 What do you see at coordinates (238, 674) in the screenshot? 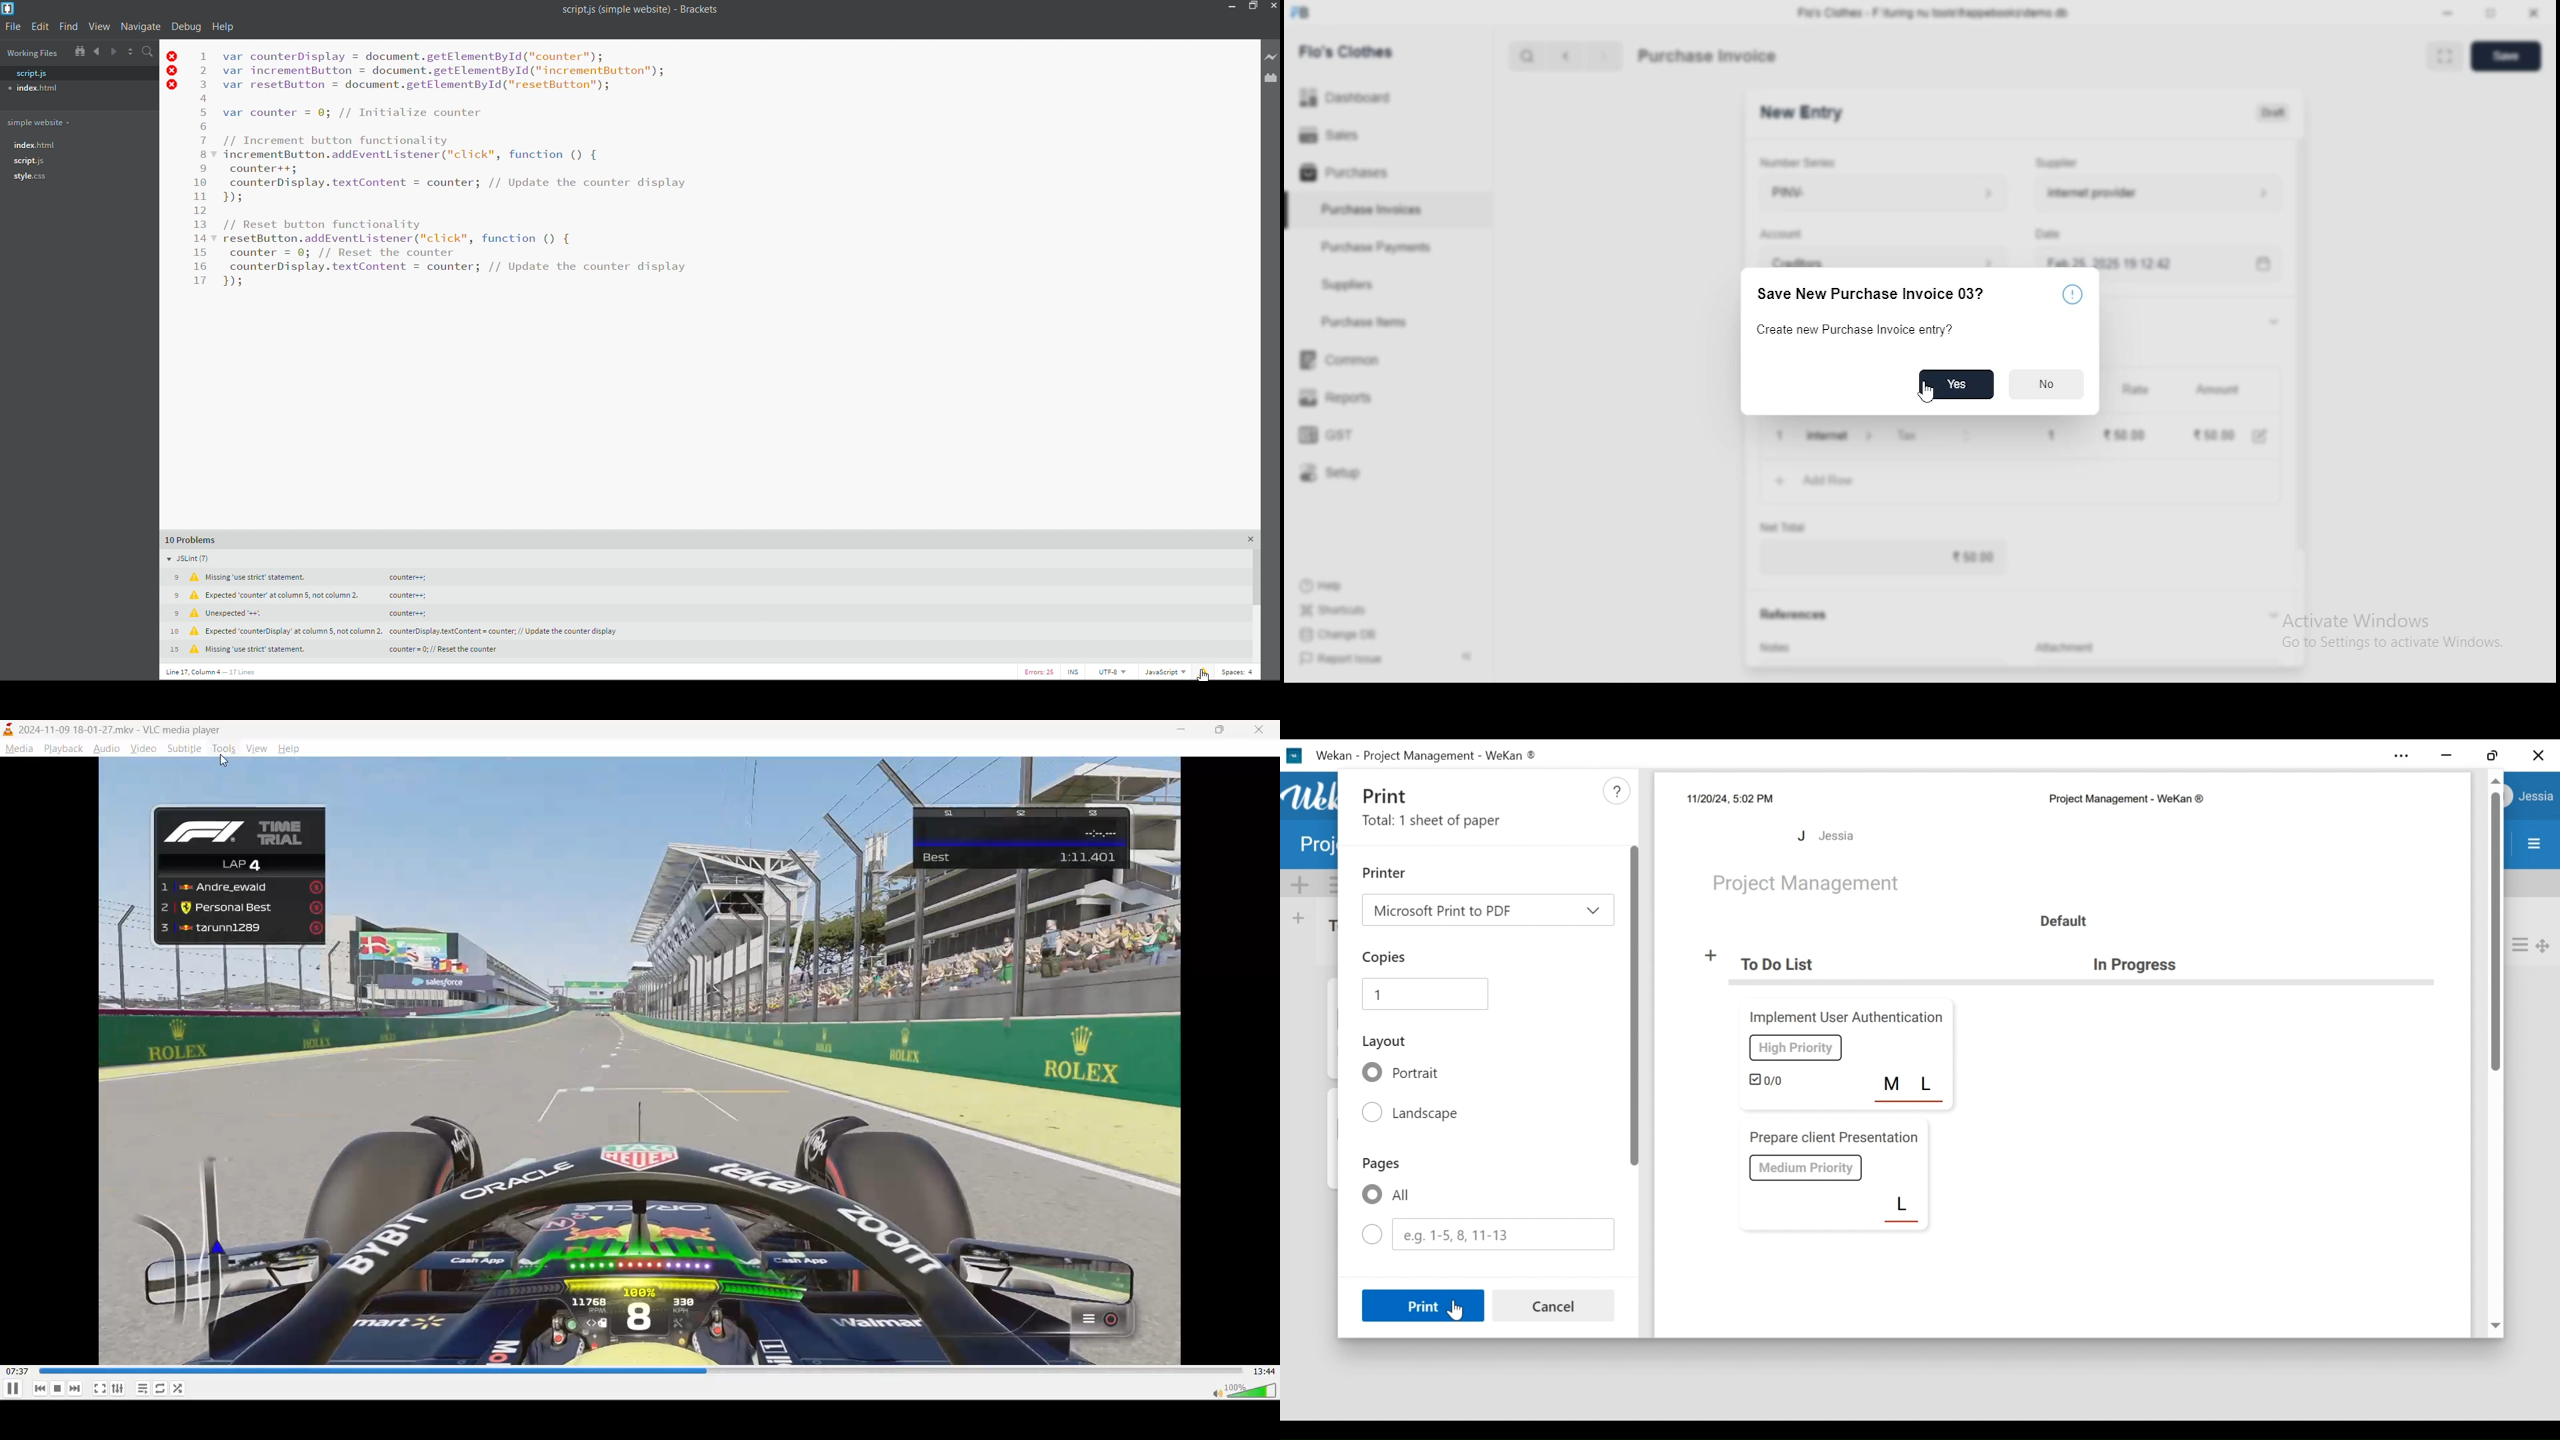
I see `cursor position` at bounding box center [238, 674].